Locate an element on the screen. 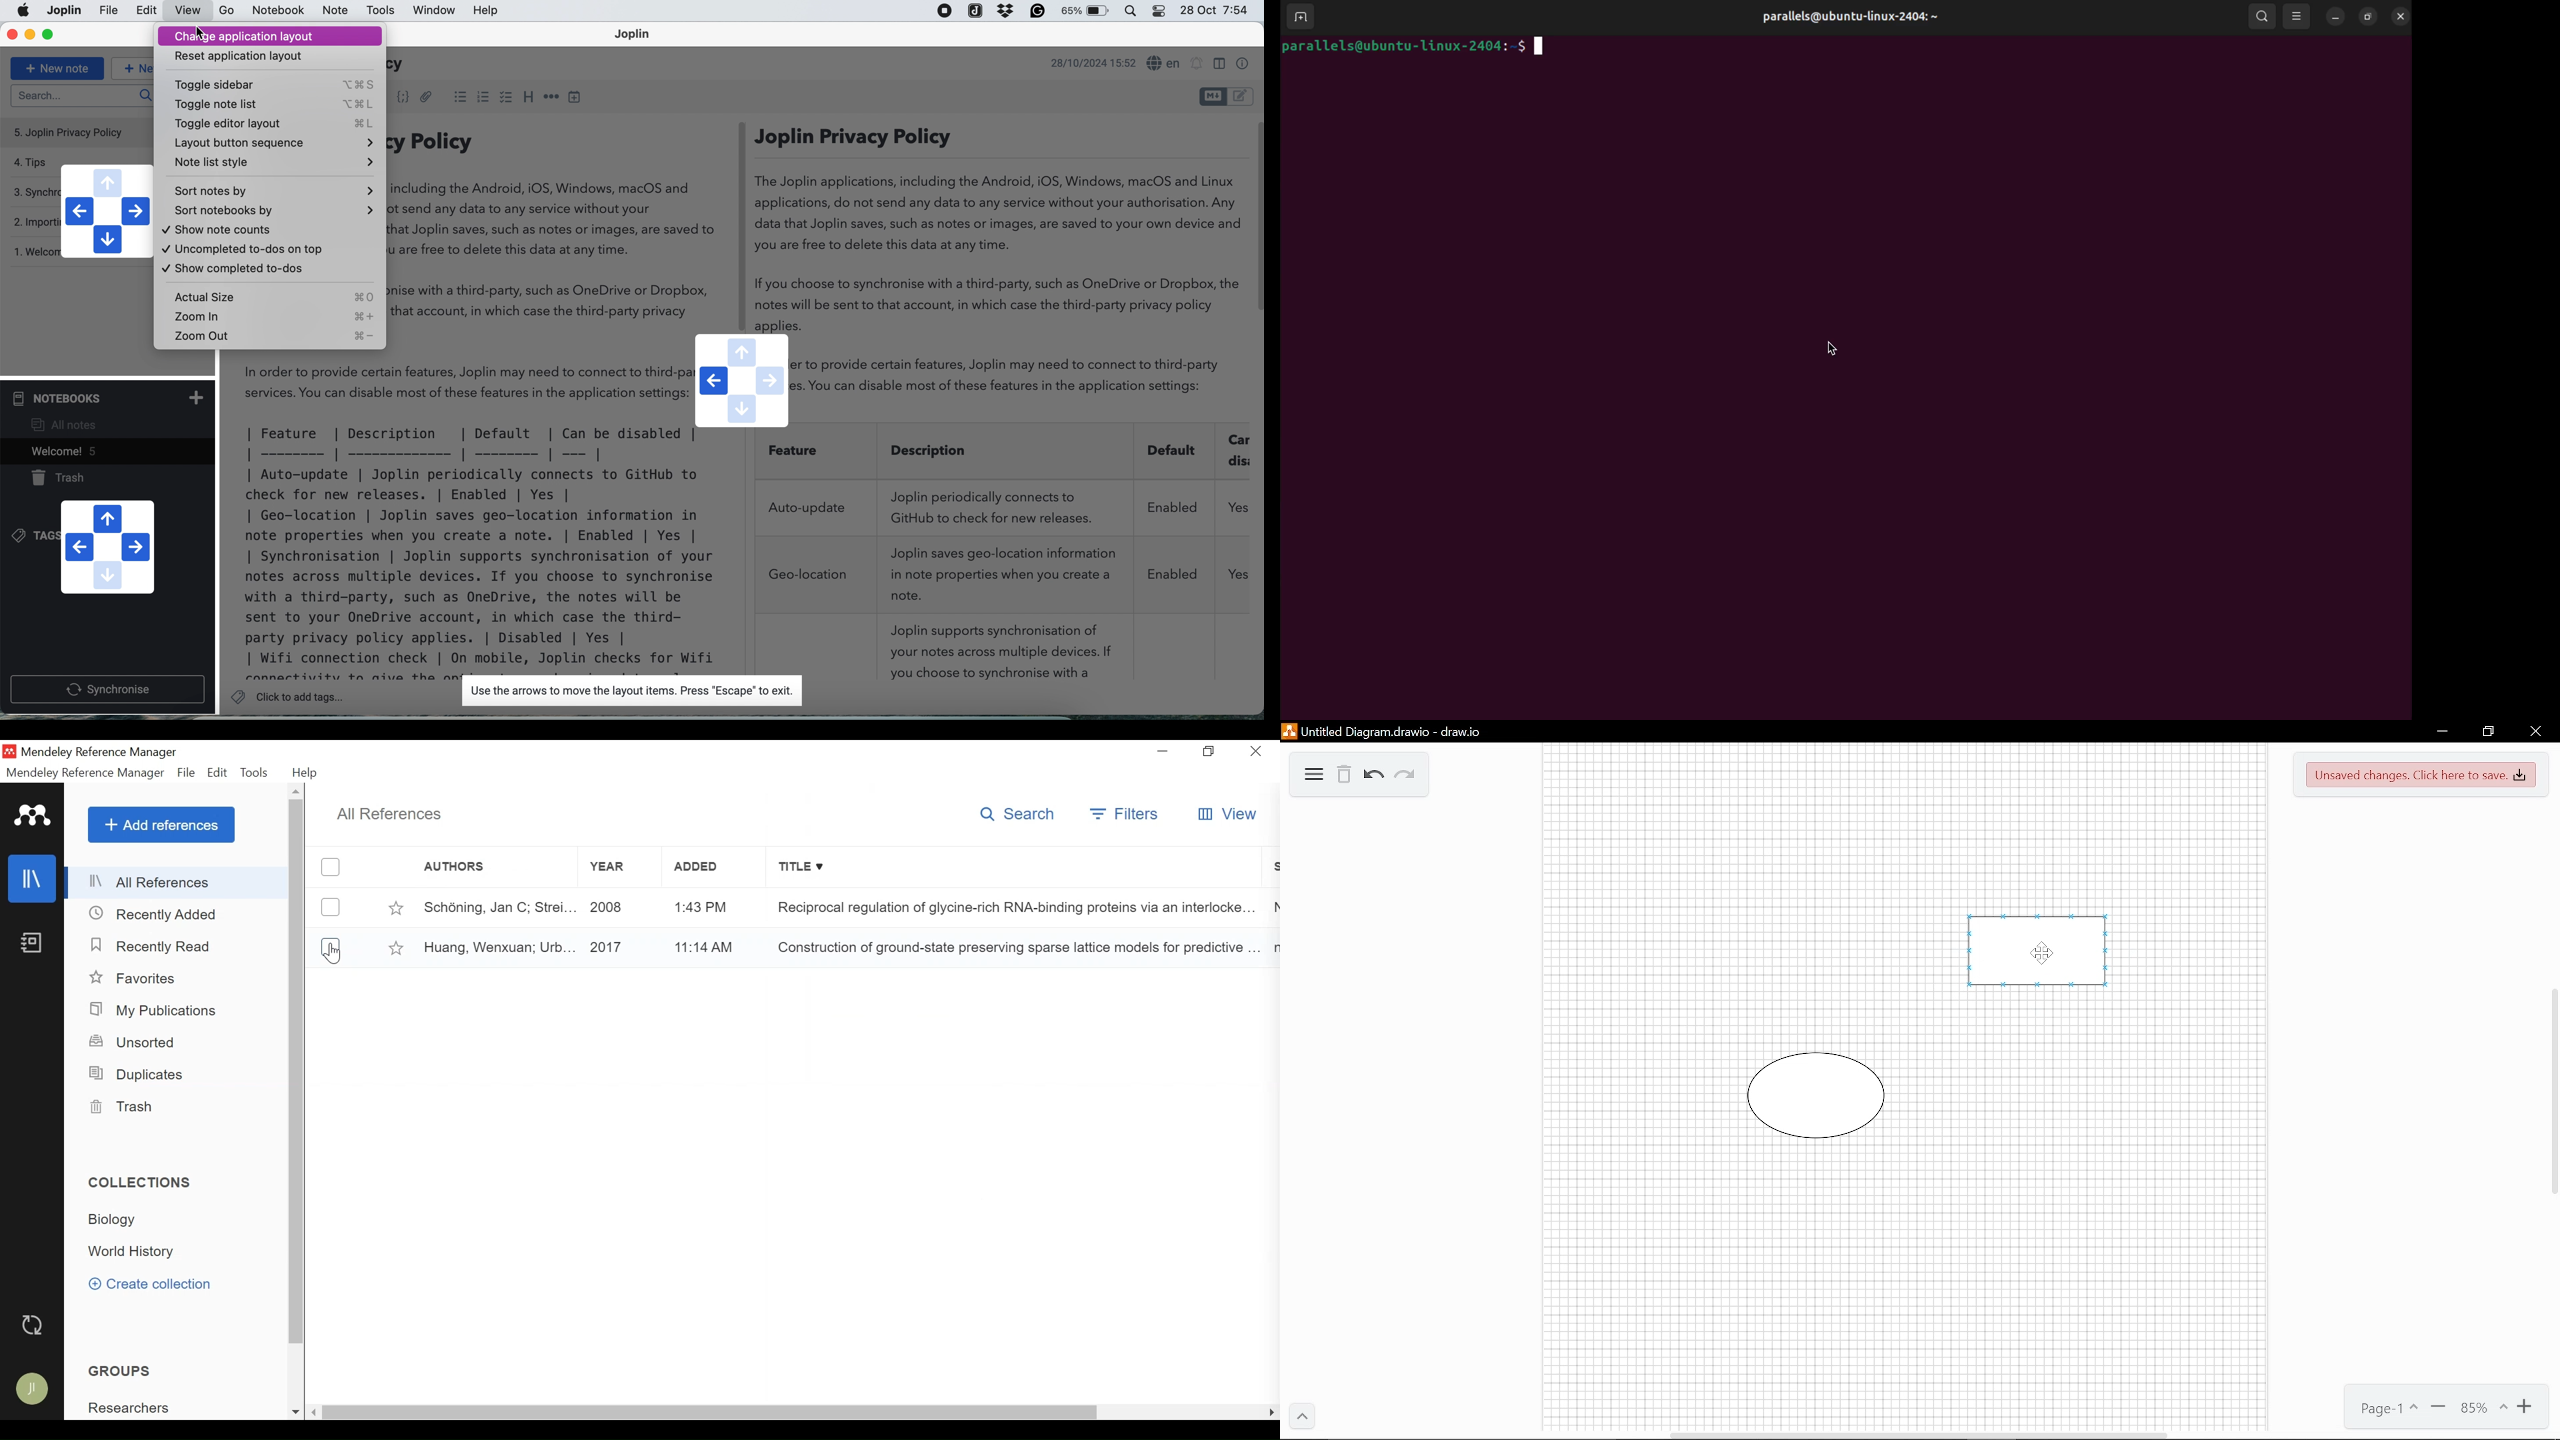  go is located at coordinates (227, 11).